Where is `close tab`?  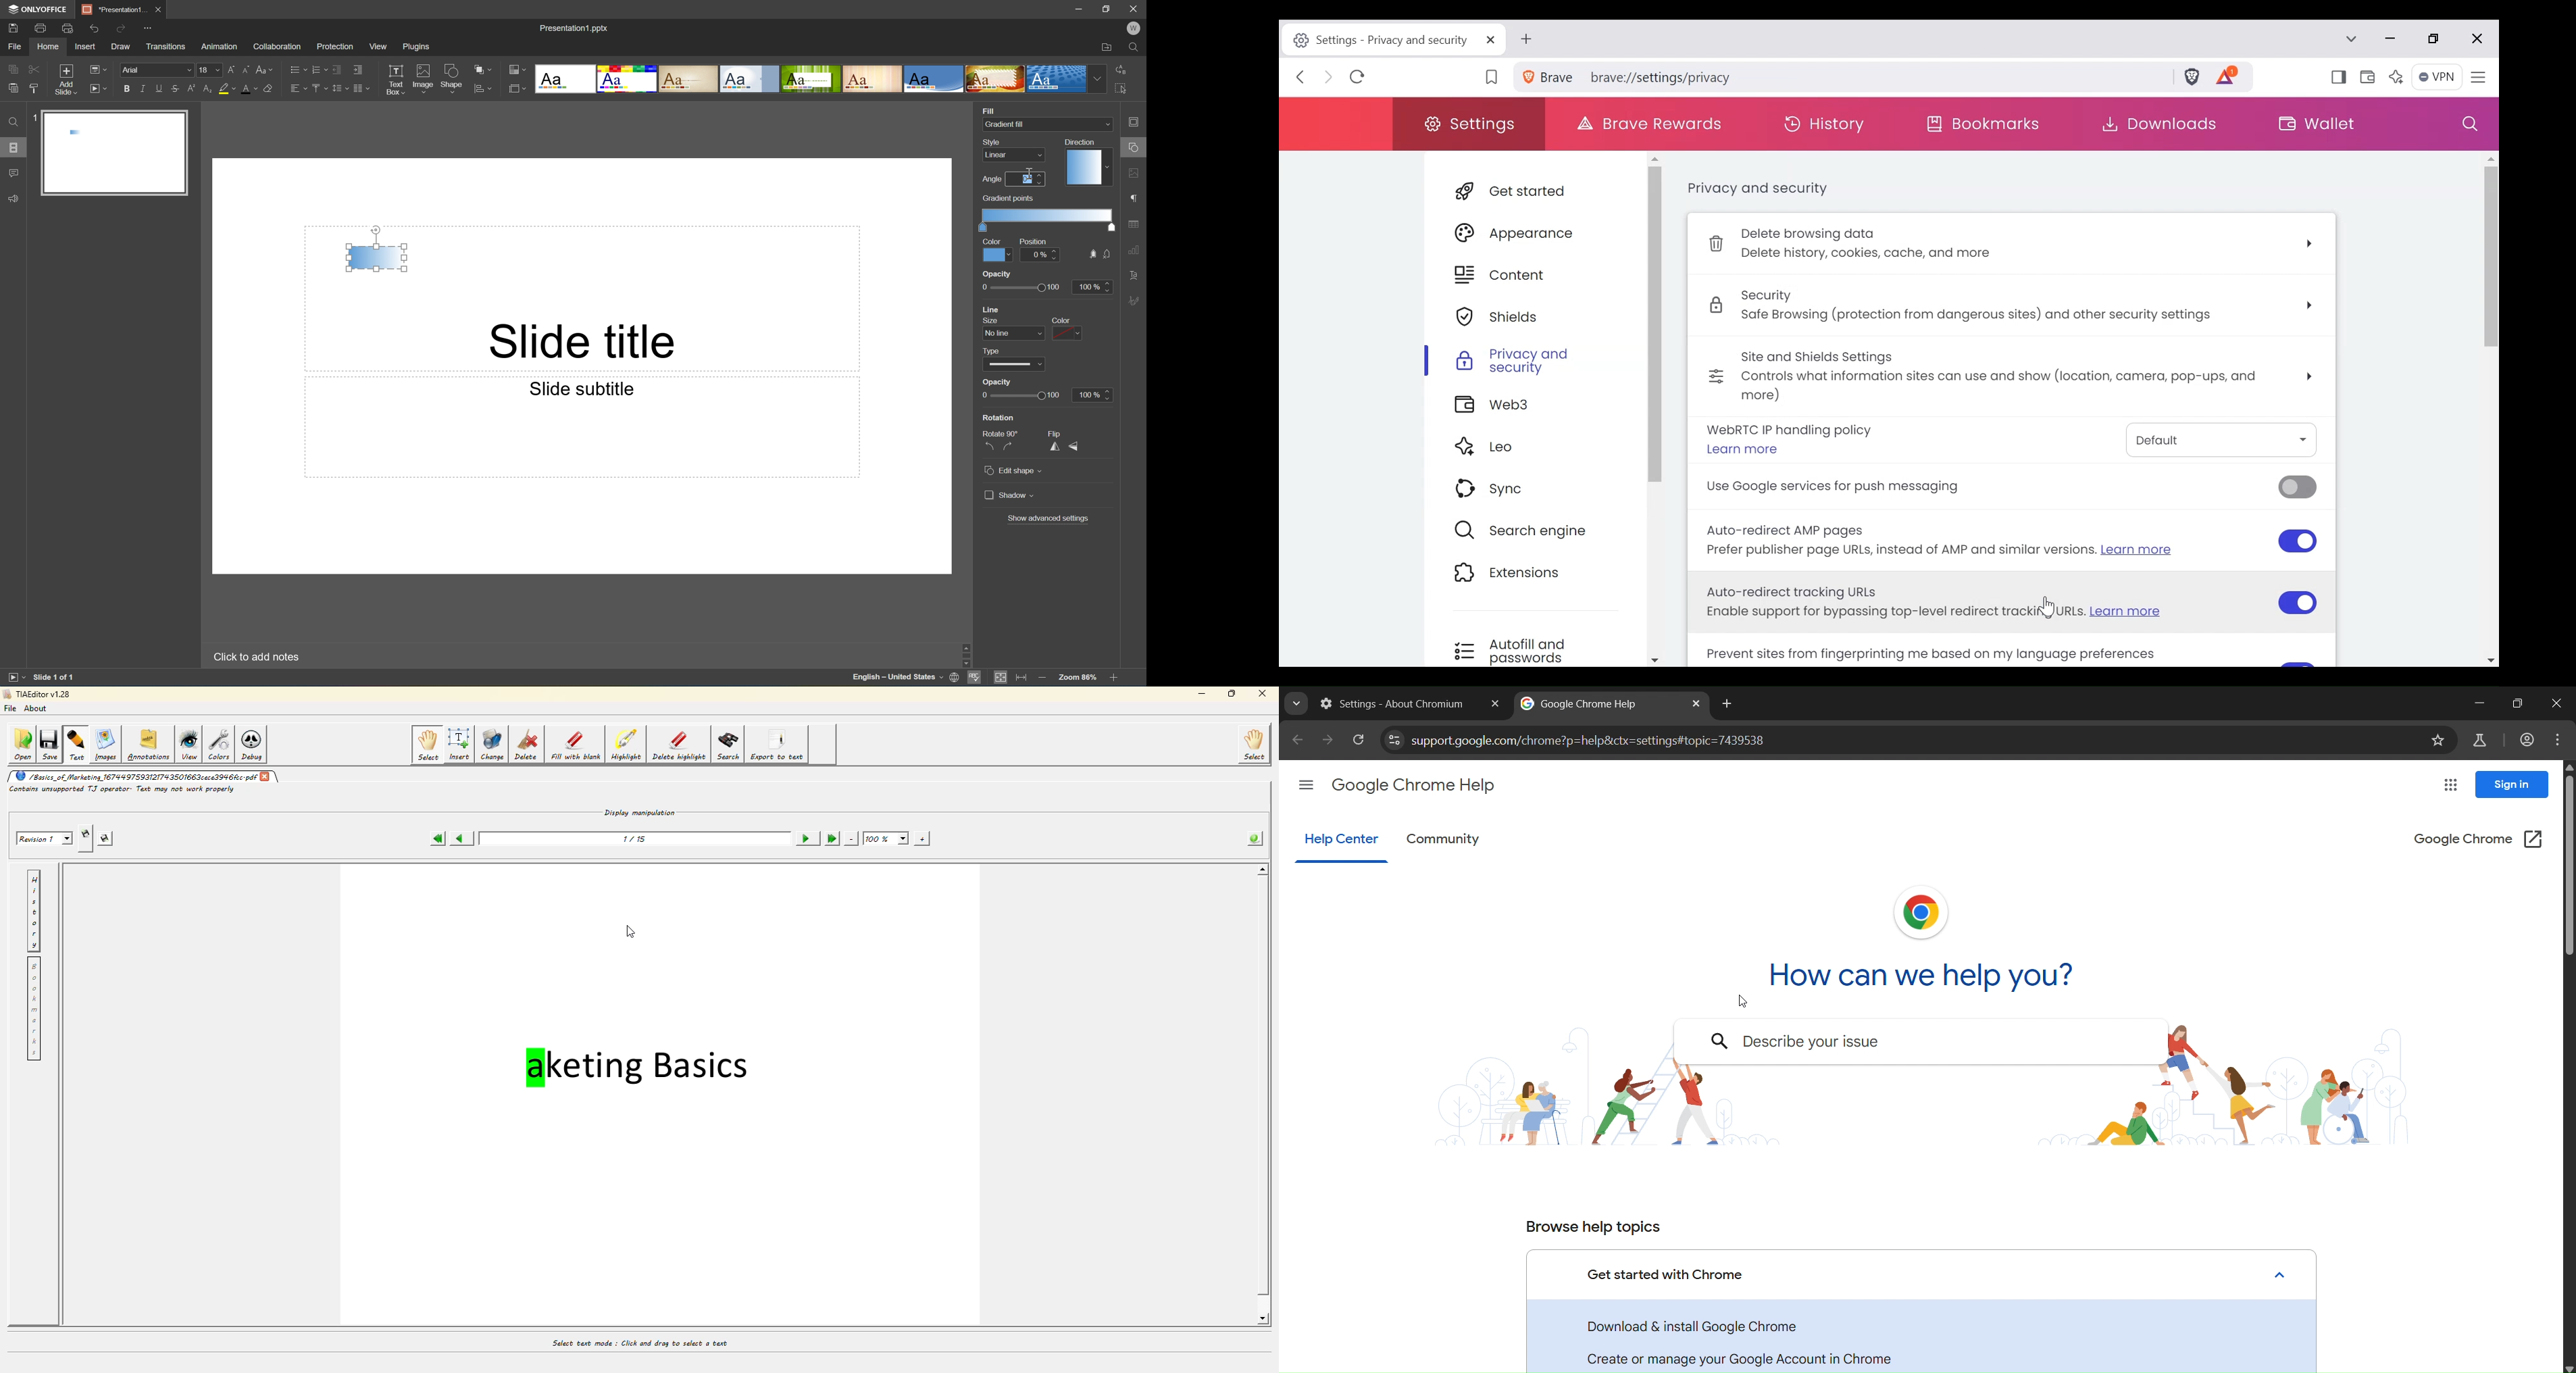
close tab is located at coordinates (1494, 703).